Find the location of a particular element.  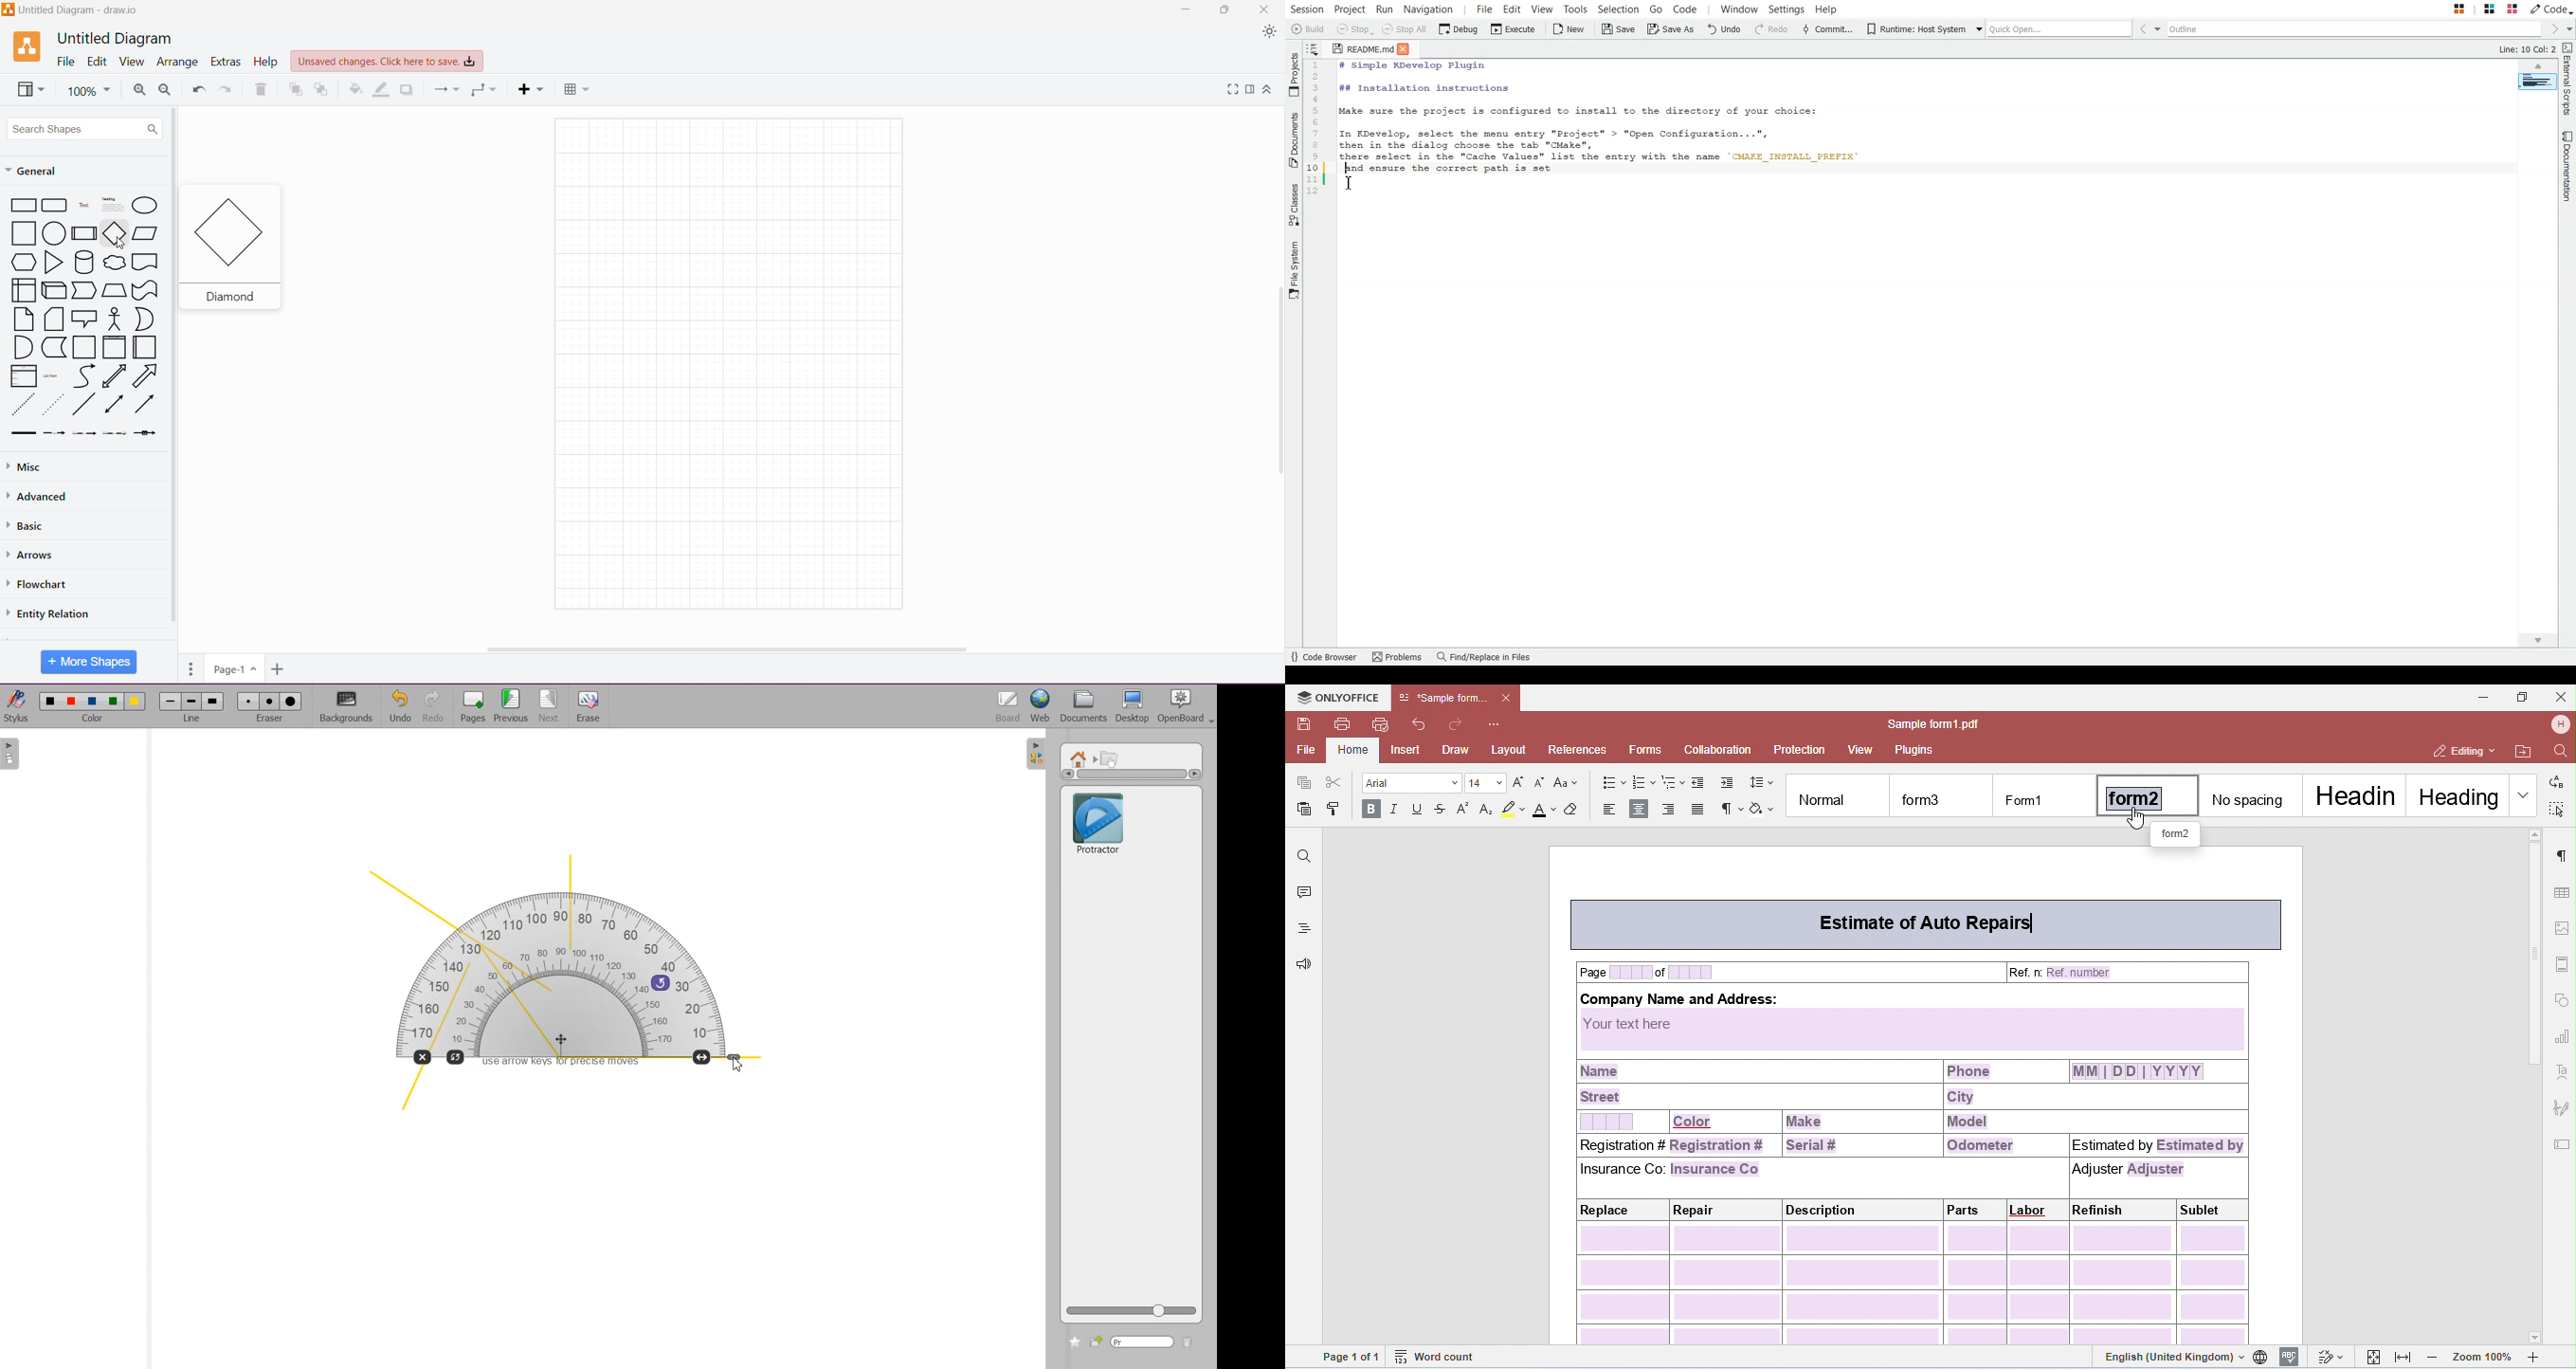

View is located at coordinates (31, 89).